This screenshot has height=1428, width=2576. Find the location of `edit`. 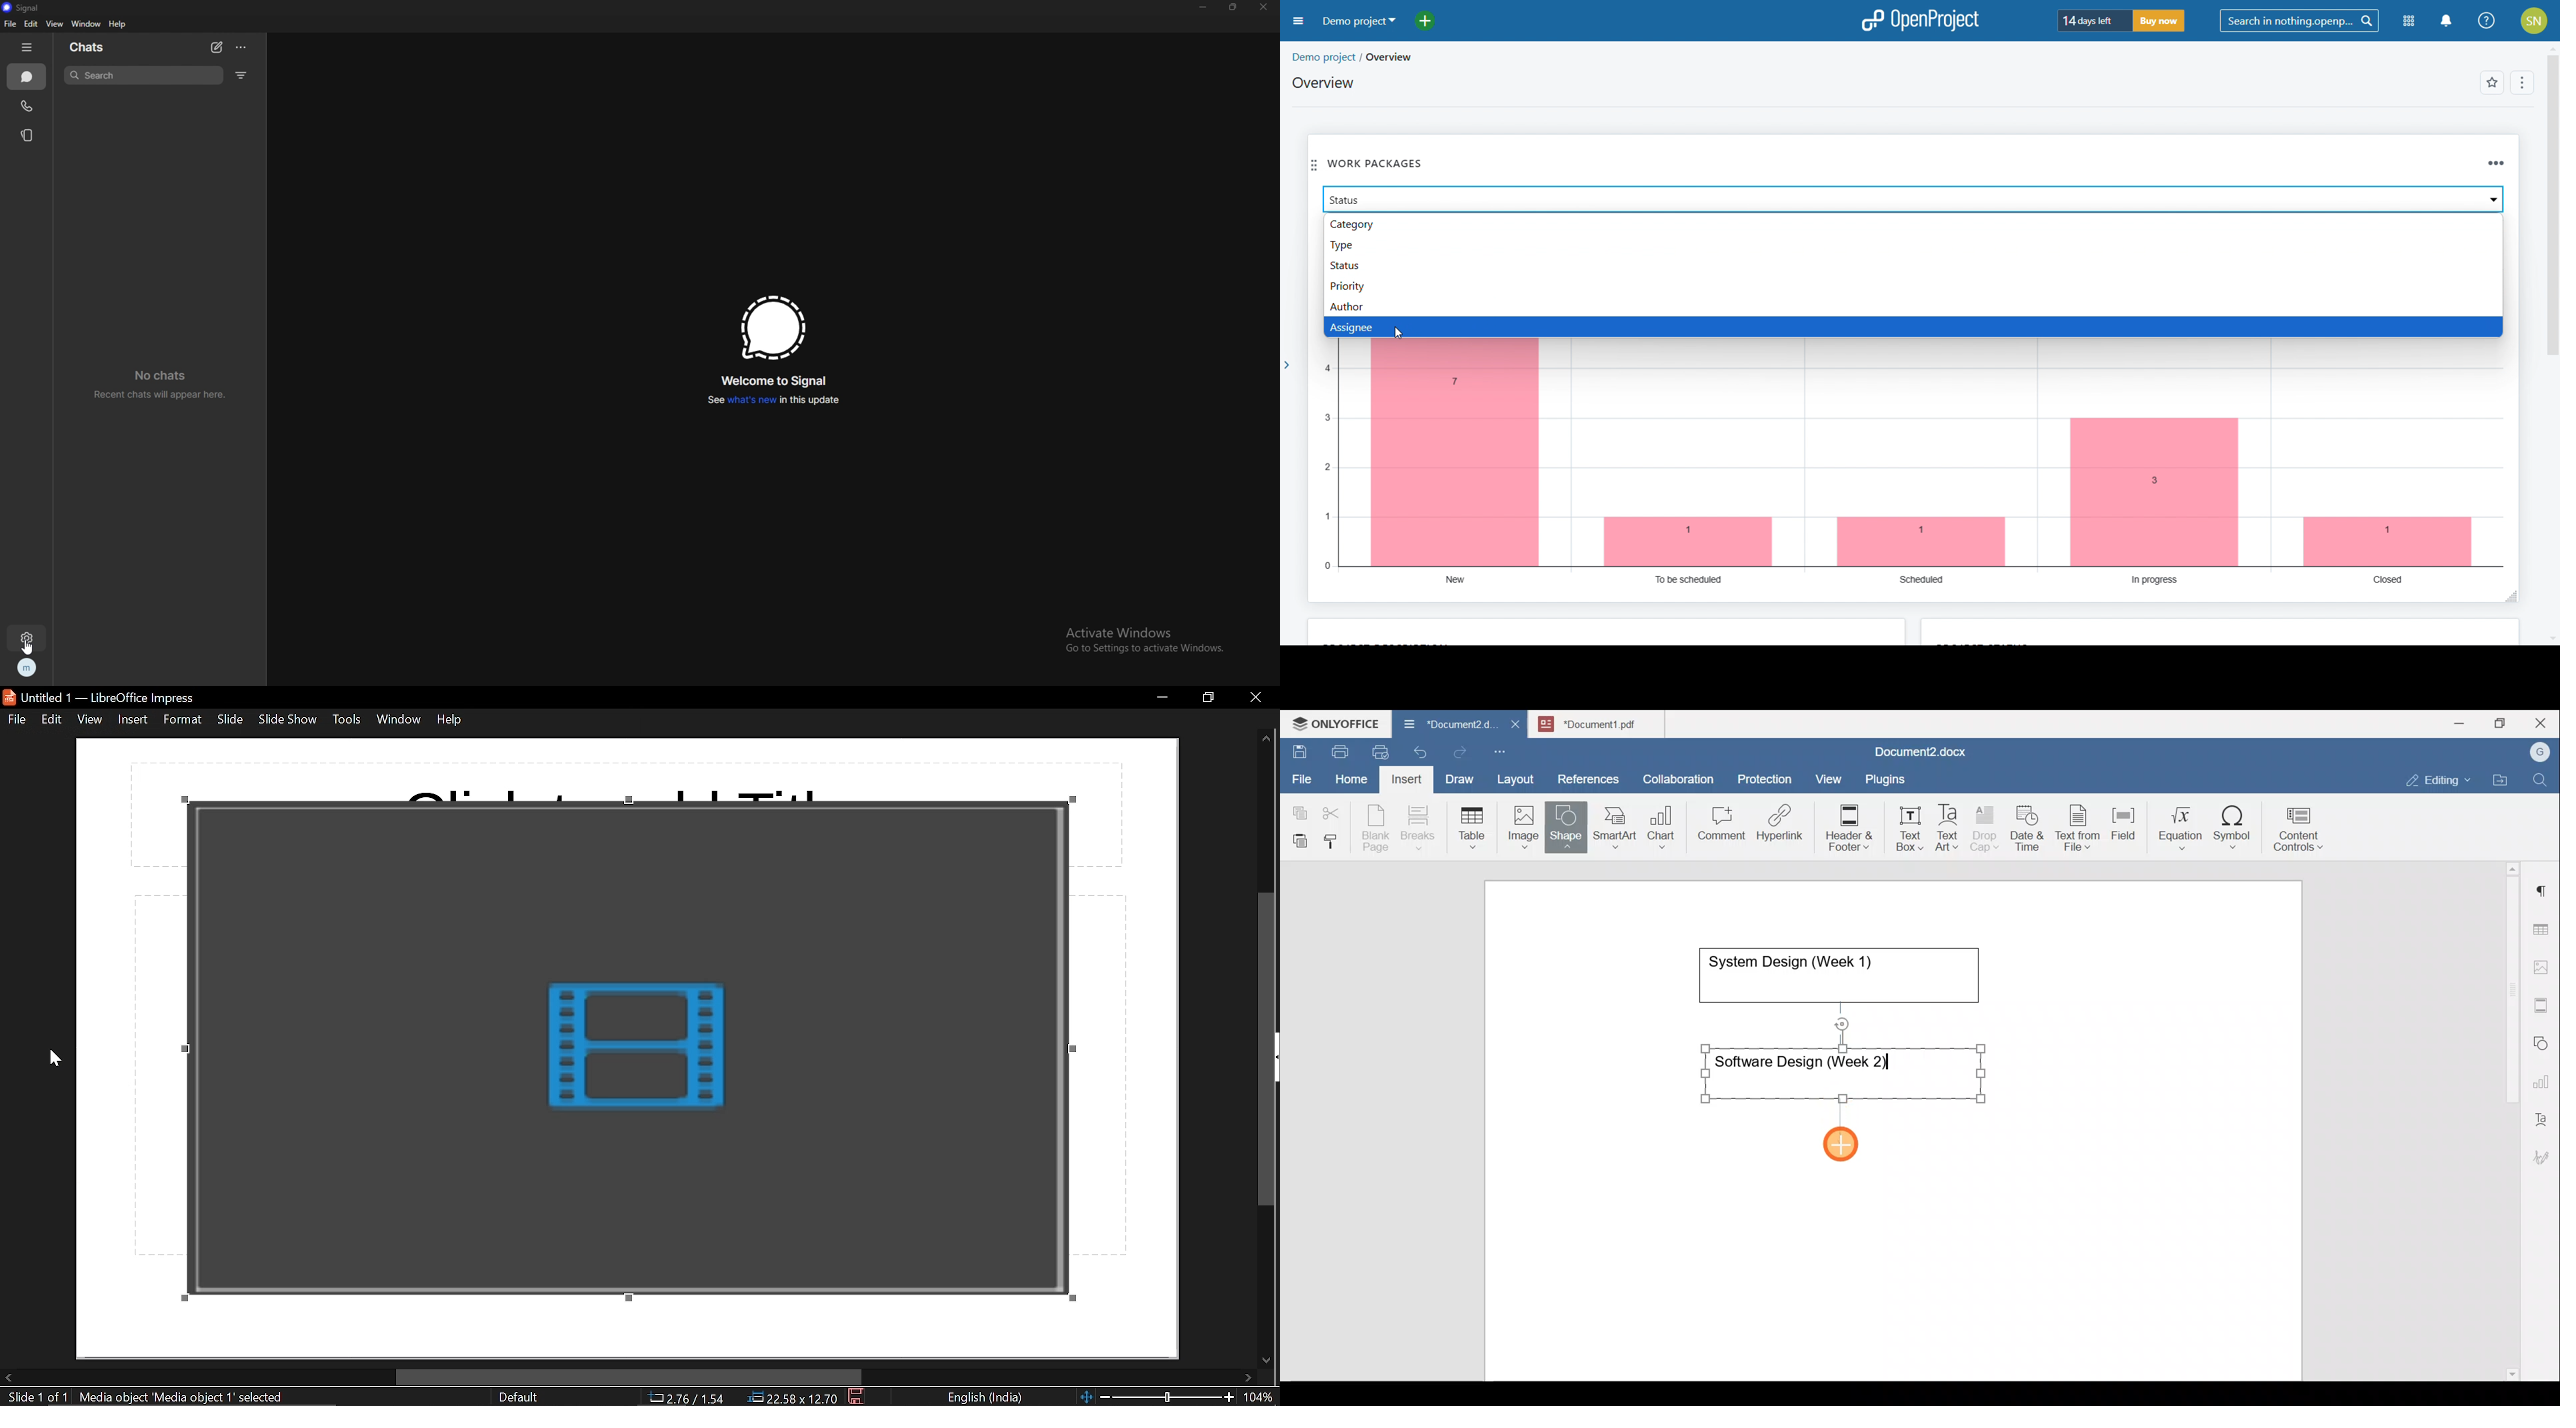

edit is located at coordinates (32, 23).